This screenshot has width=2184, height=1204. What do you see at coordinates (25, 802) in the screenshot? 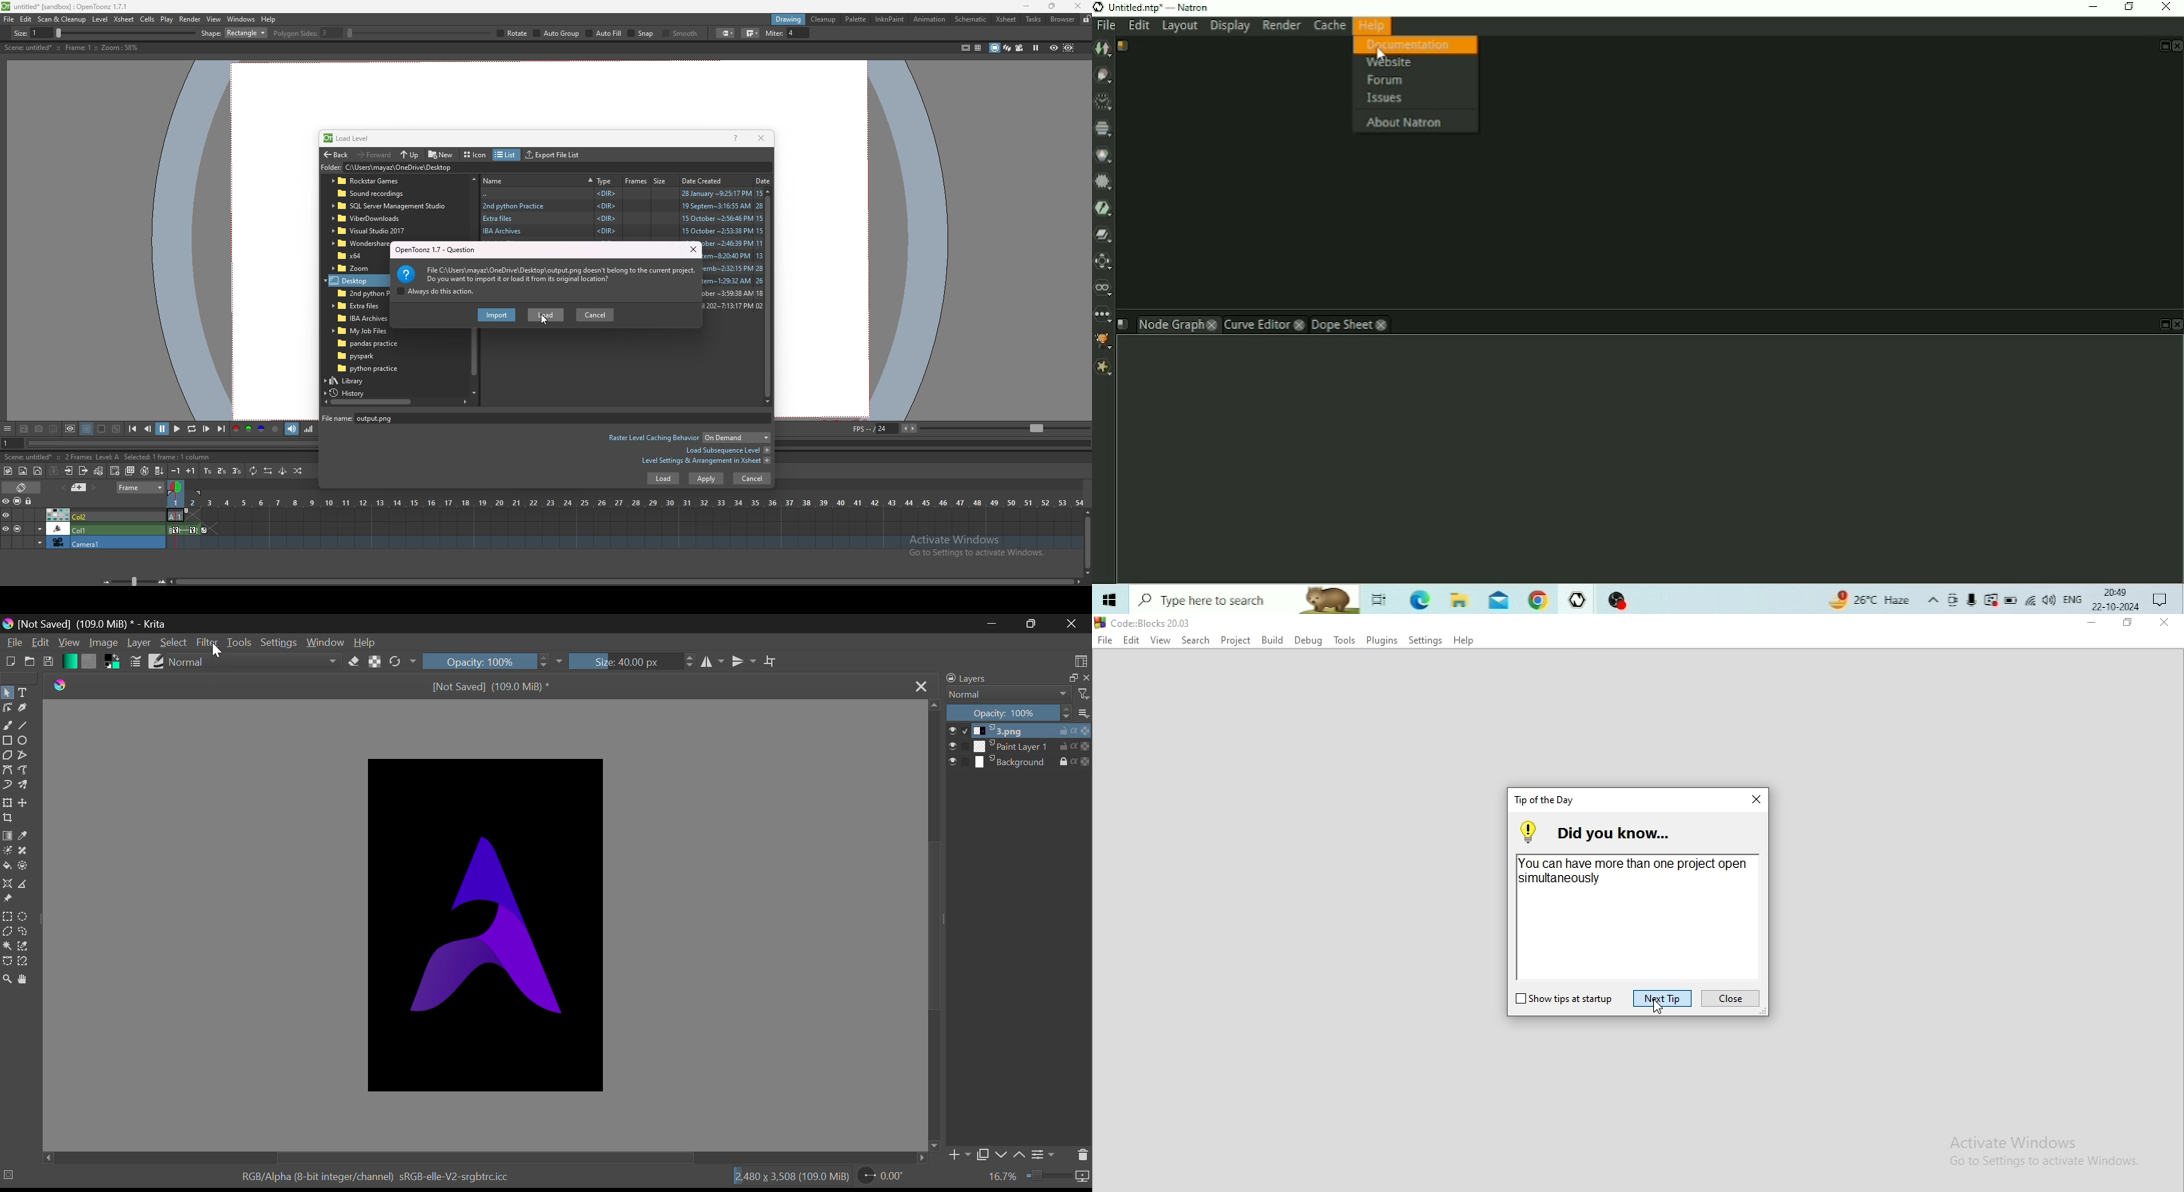
I see `Move Layer` at bounding box center [25, 802].